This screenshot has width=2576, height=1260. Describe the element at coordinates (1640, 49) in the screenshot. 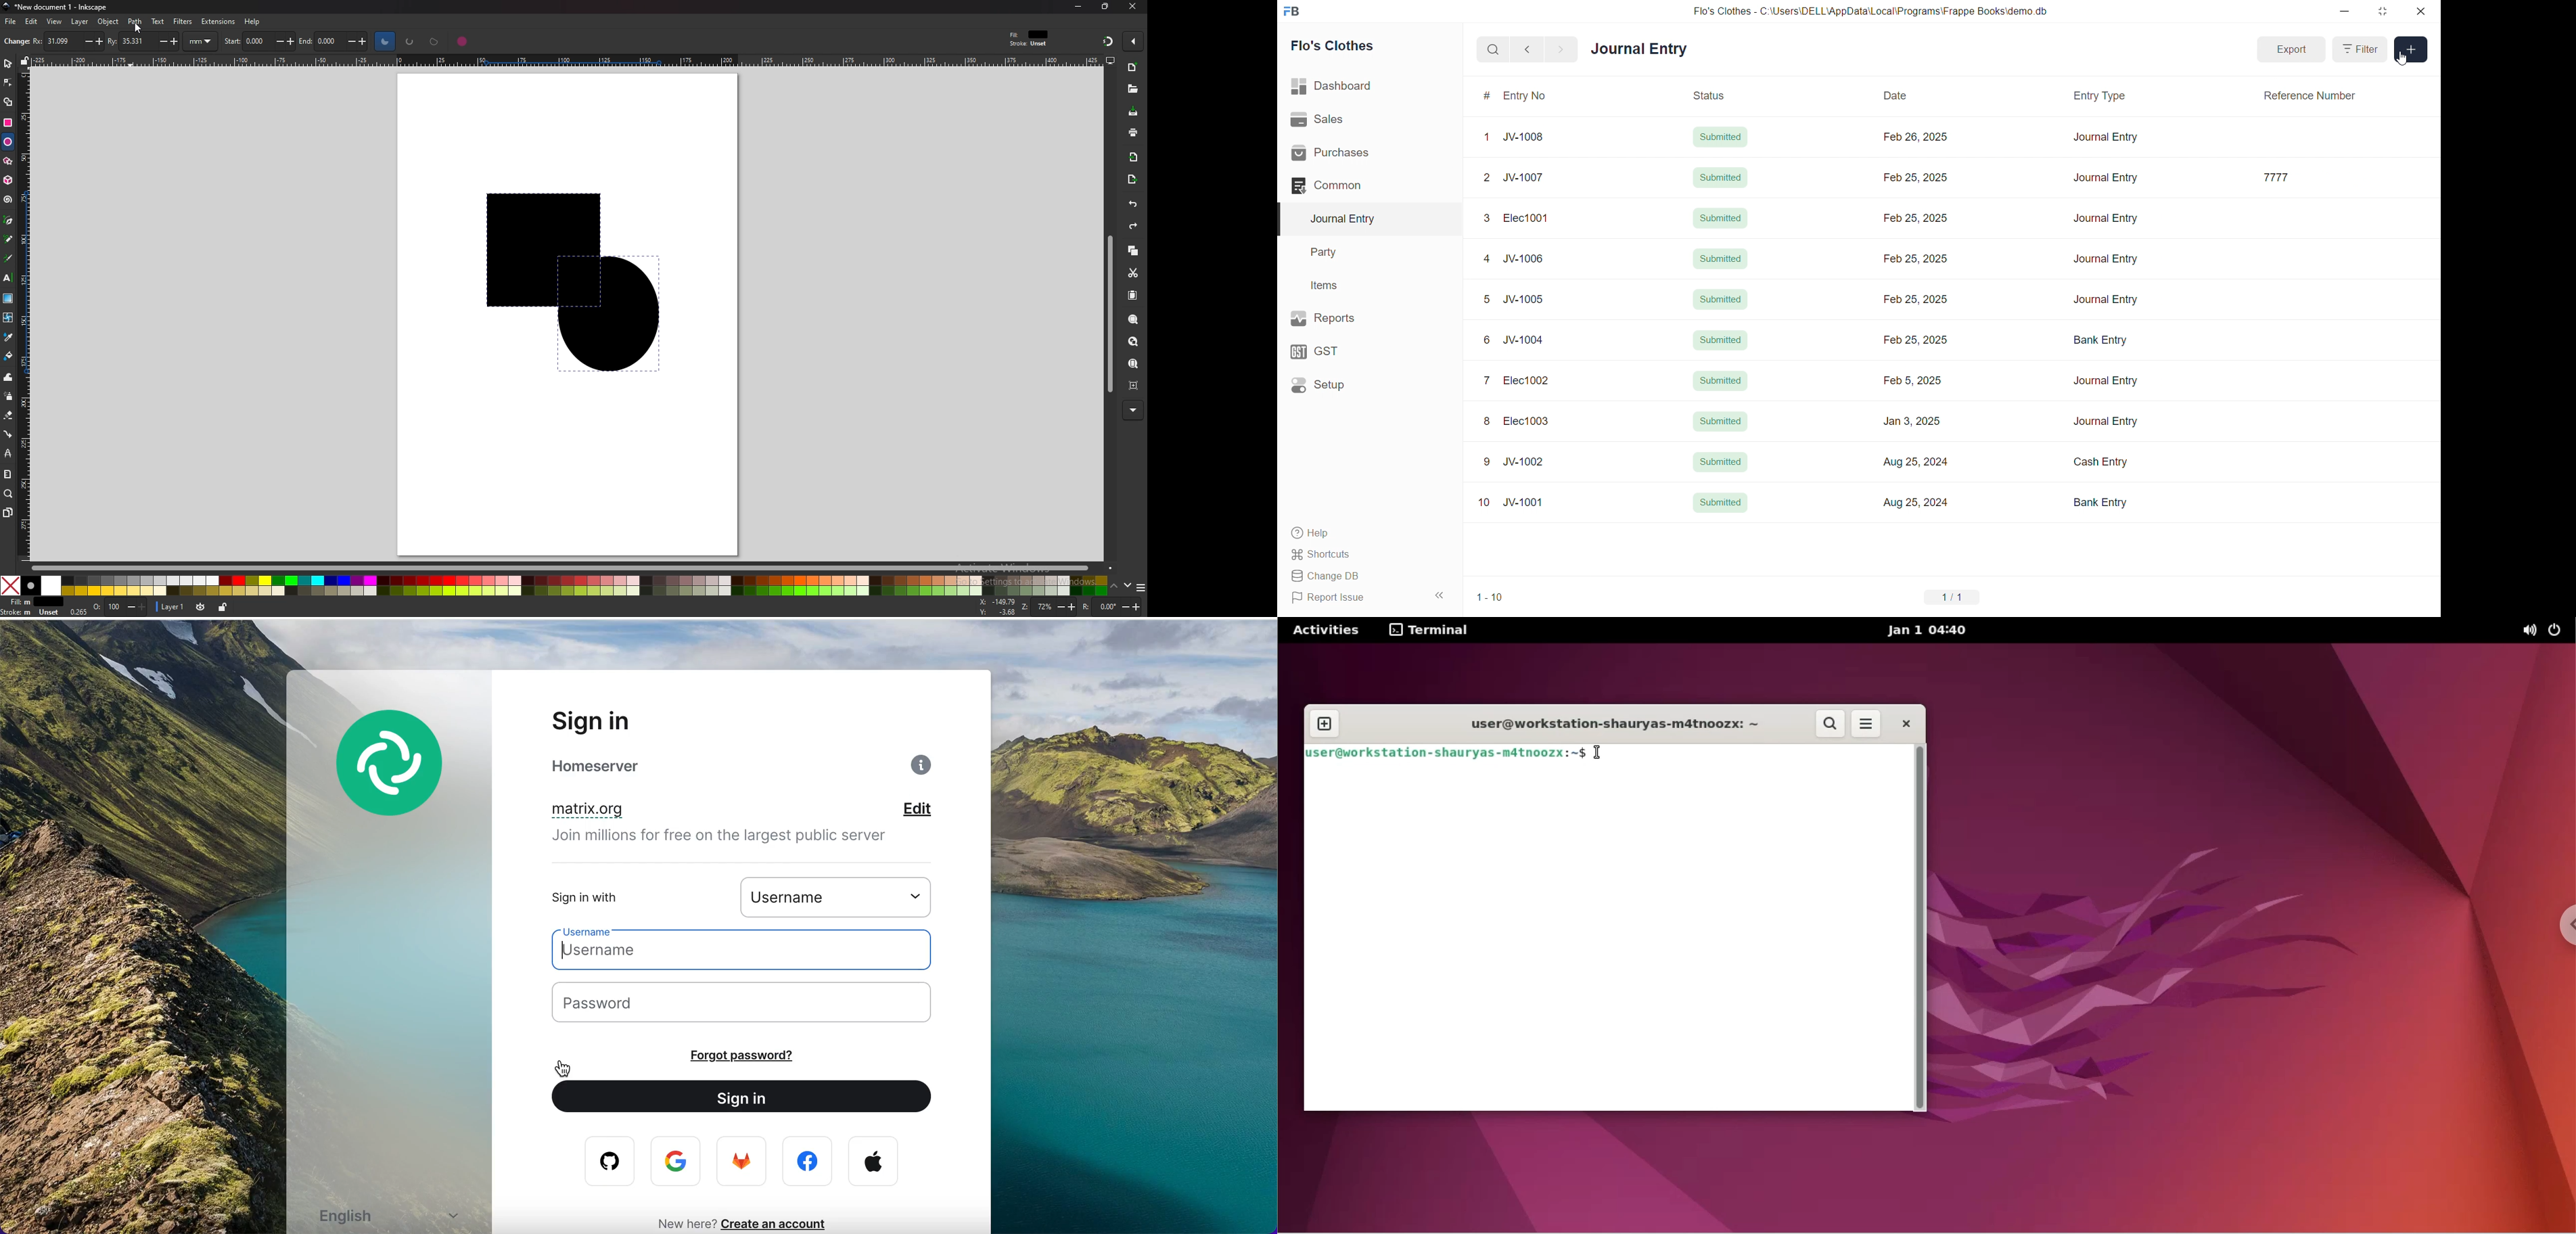

I see `Journal Entry` at that location.